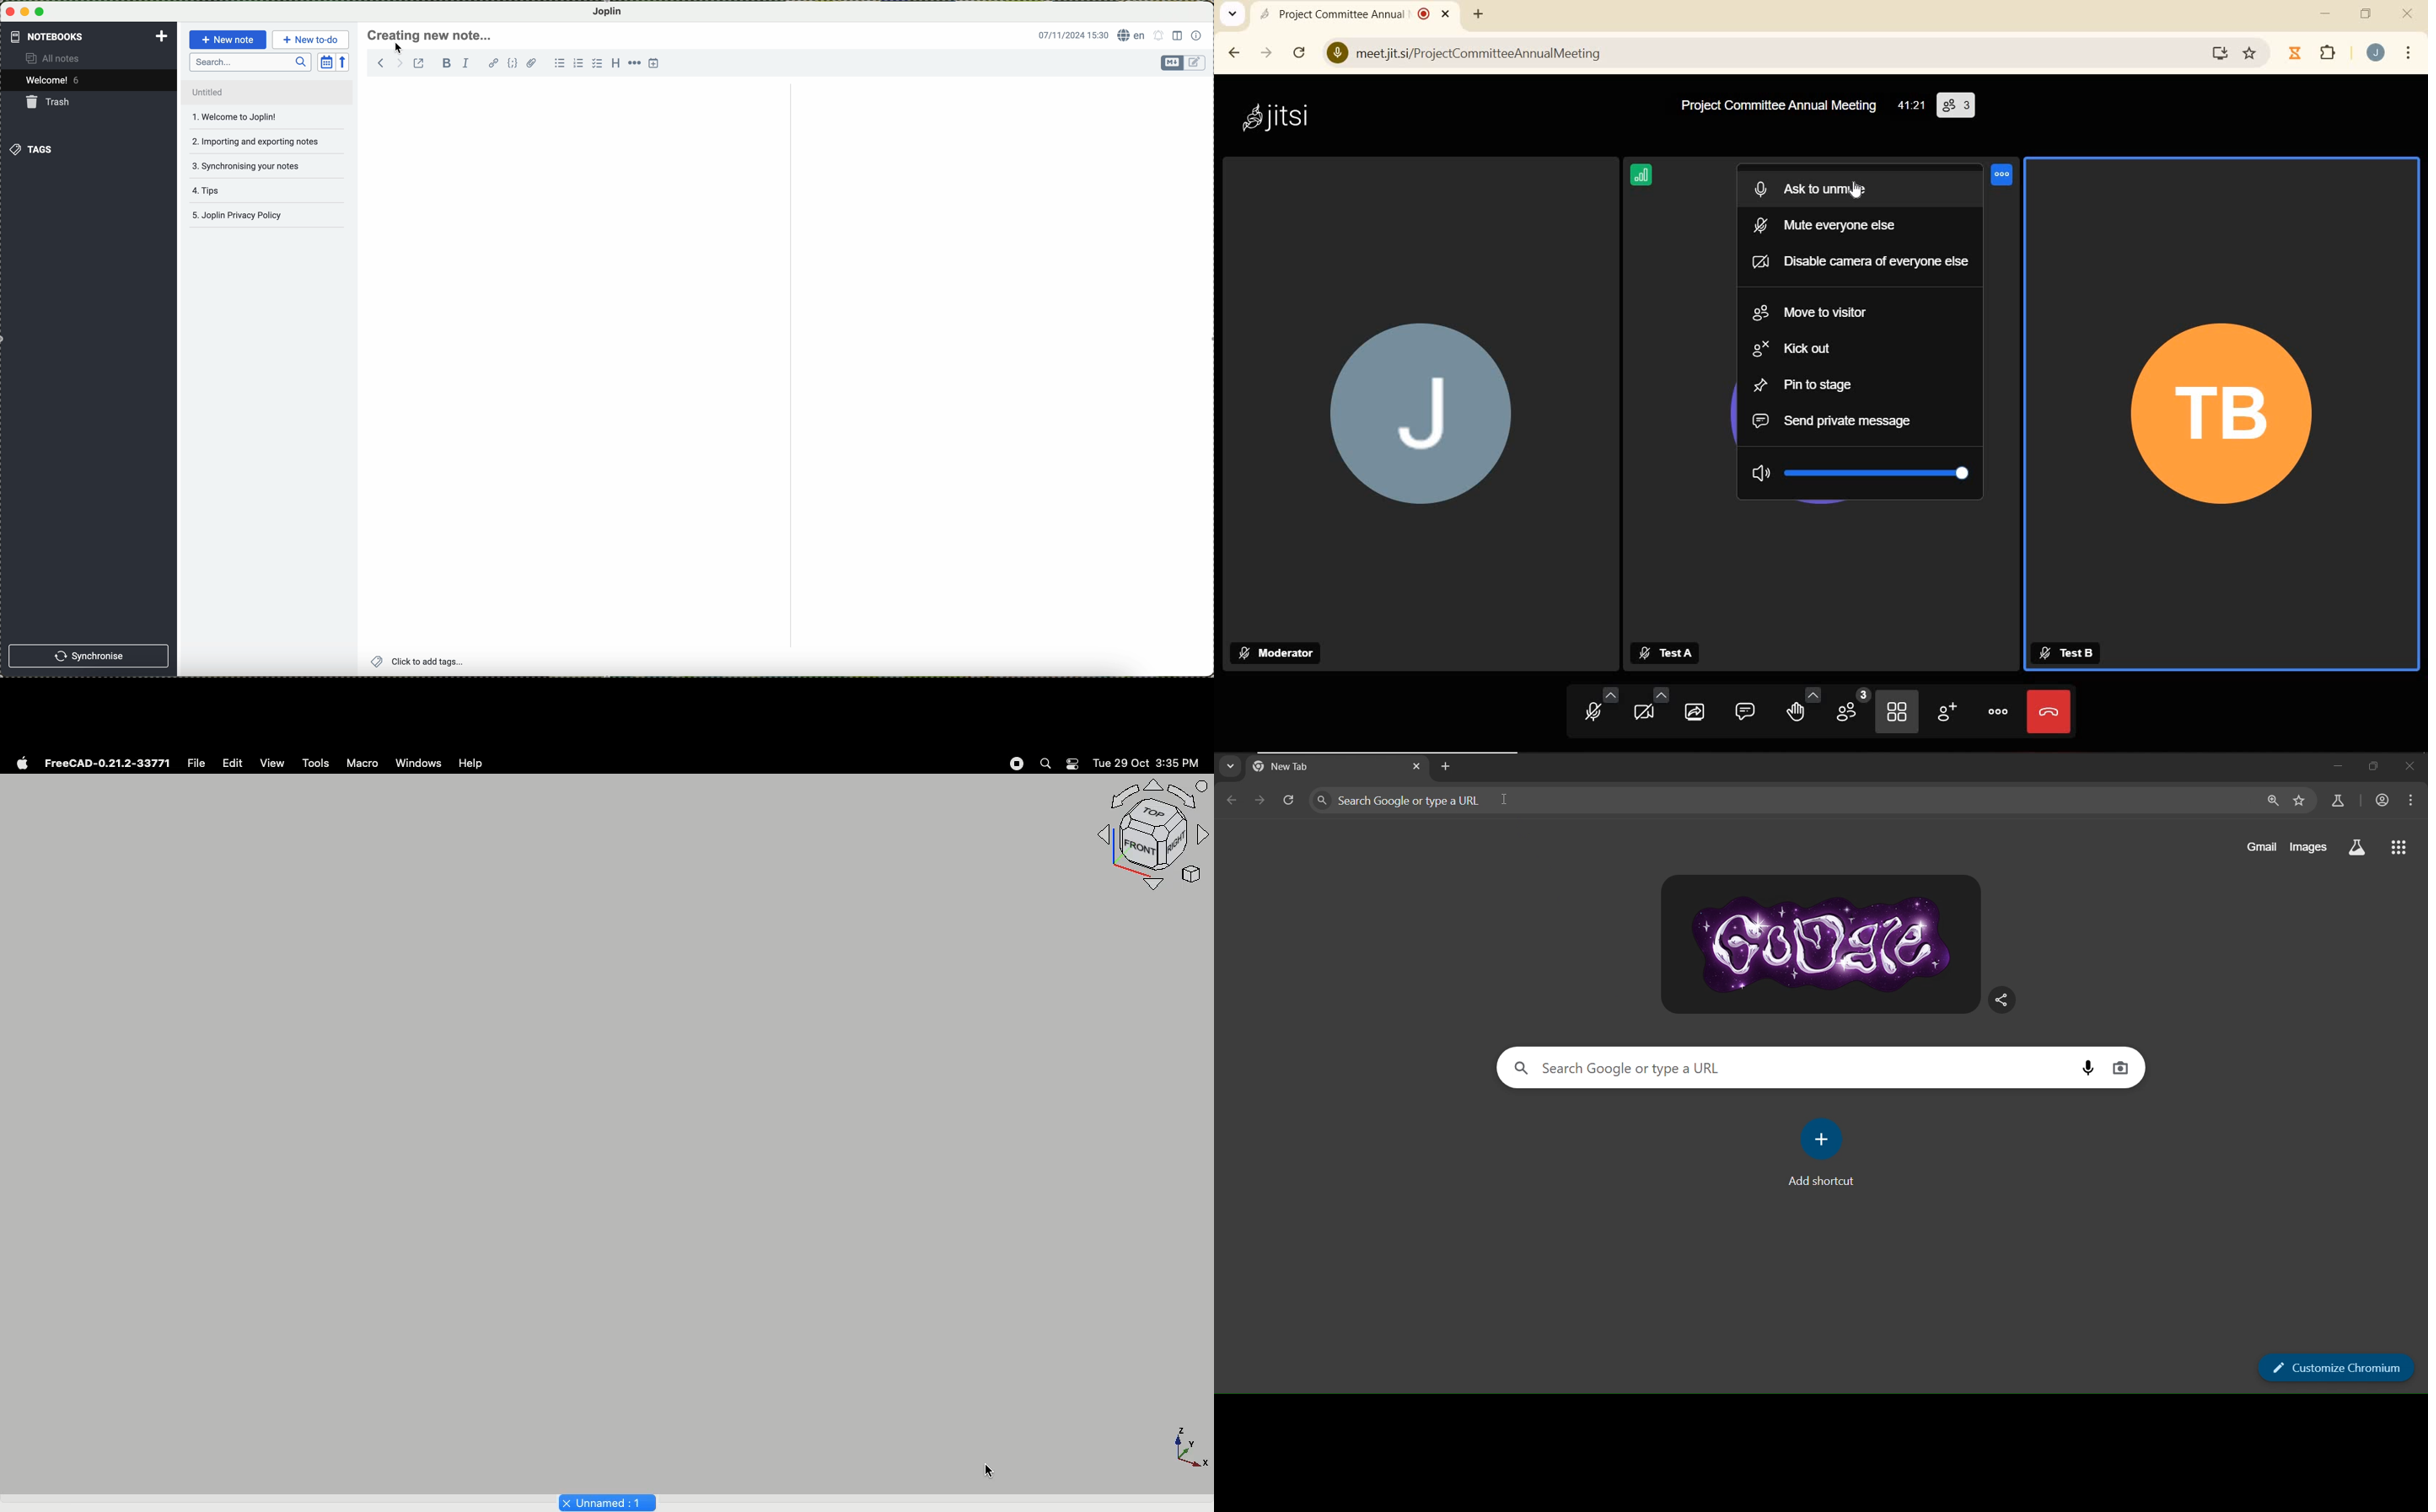  I want to click on welcome 5, so click(55, 81).